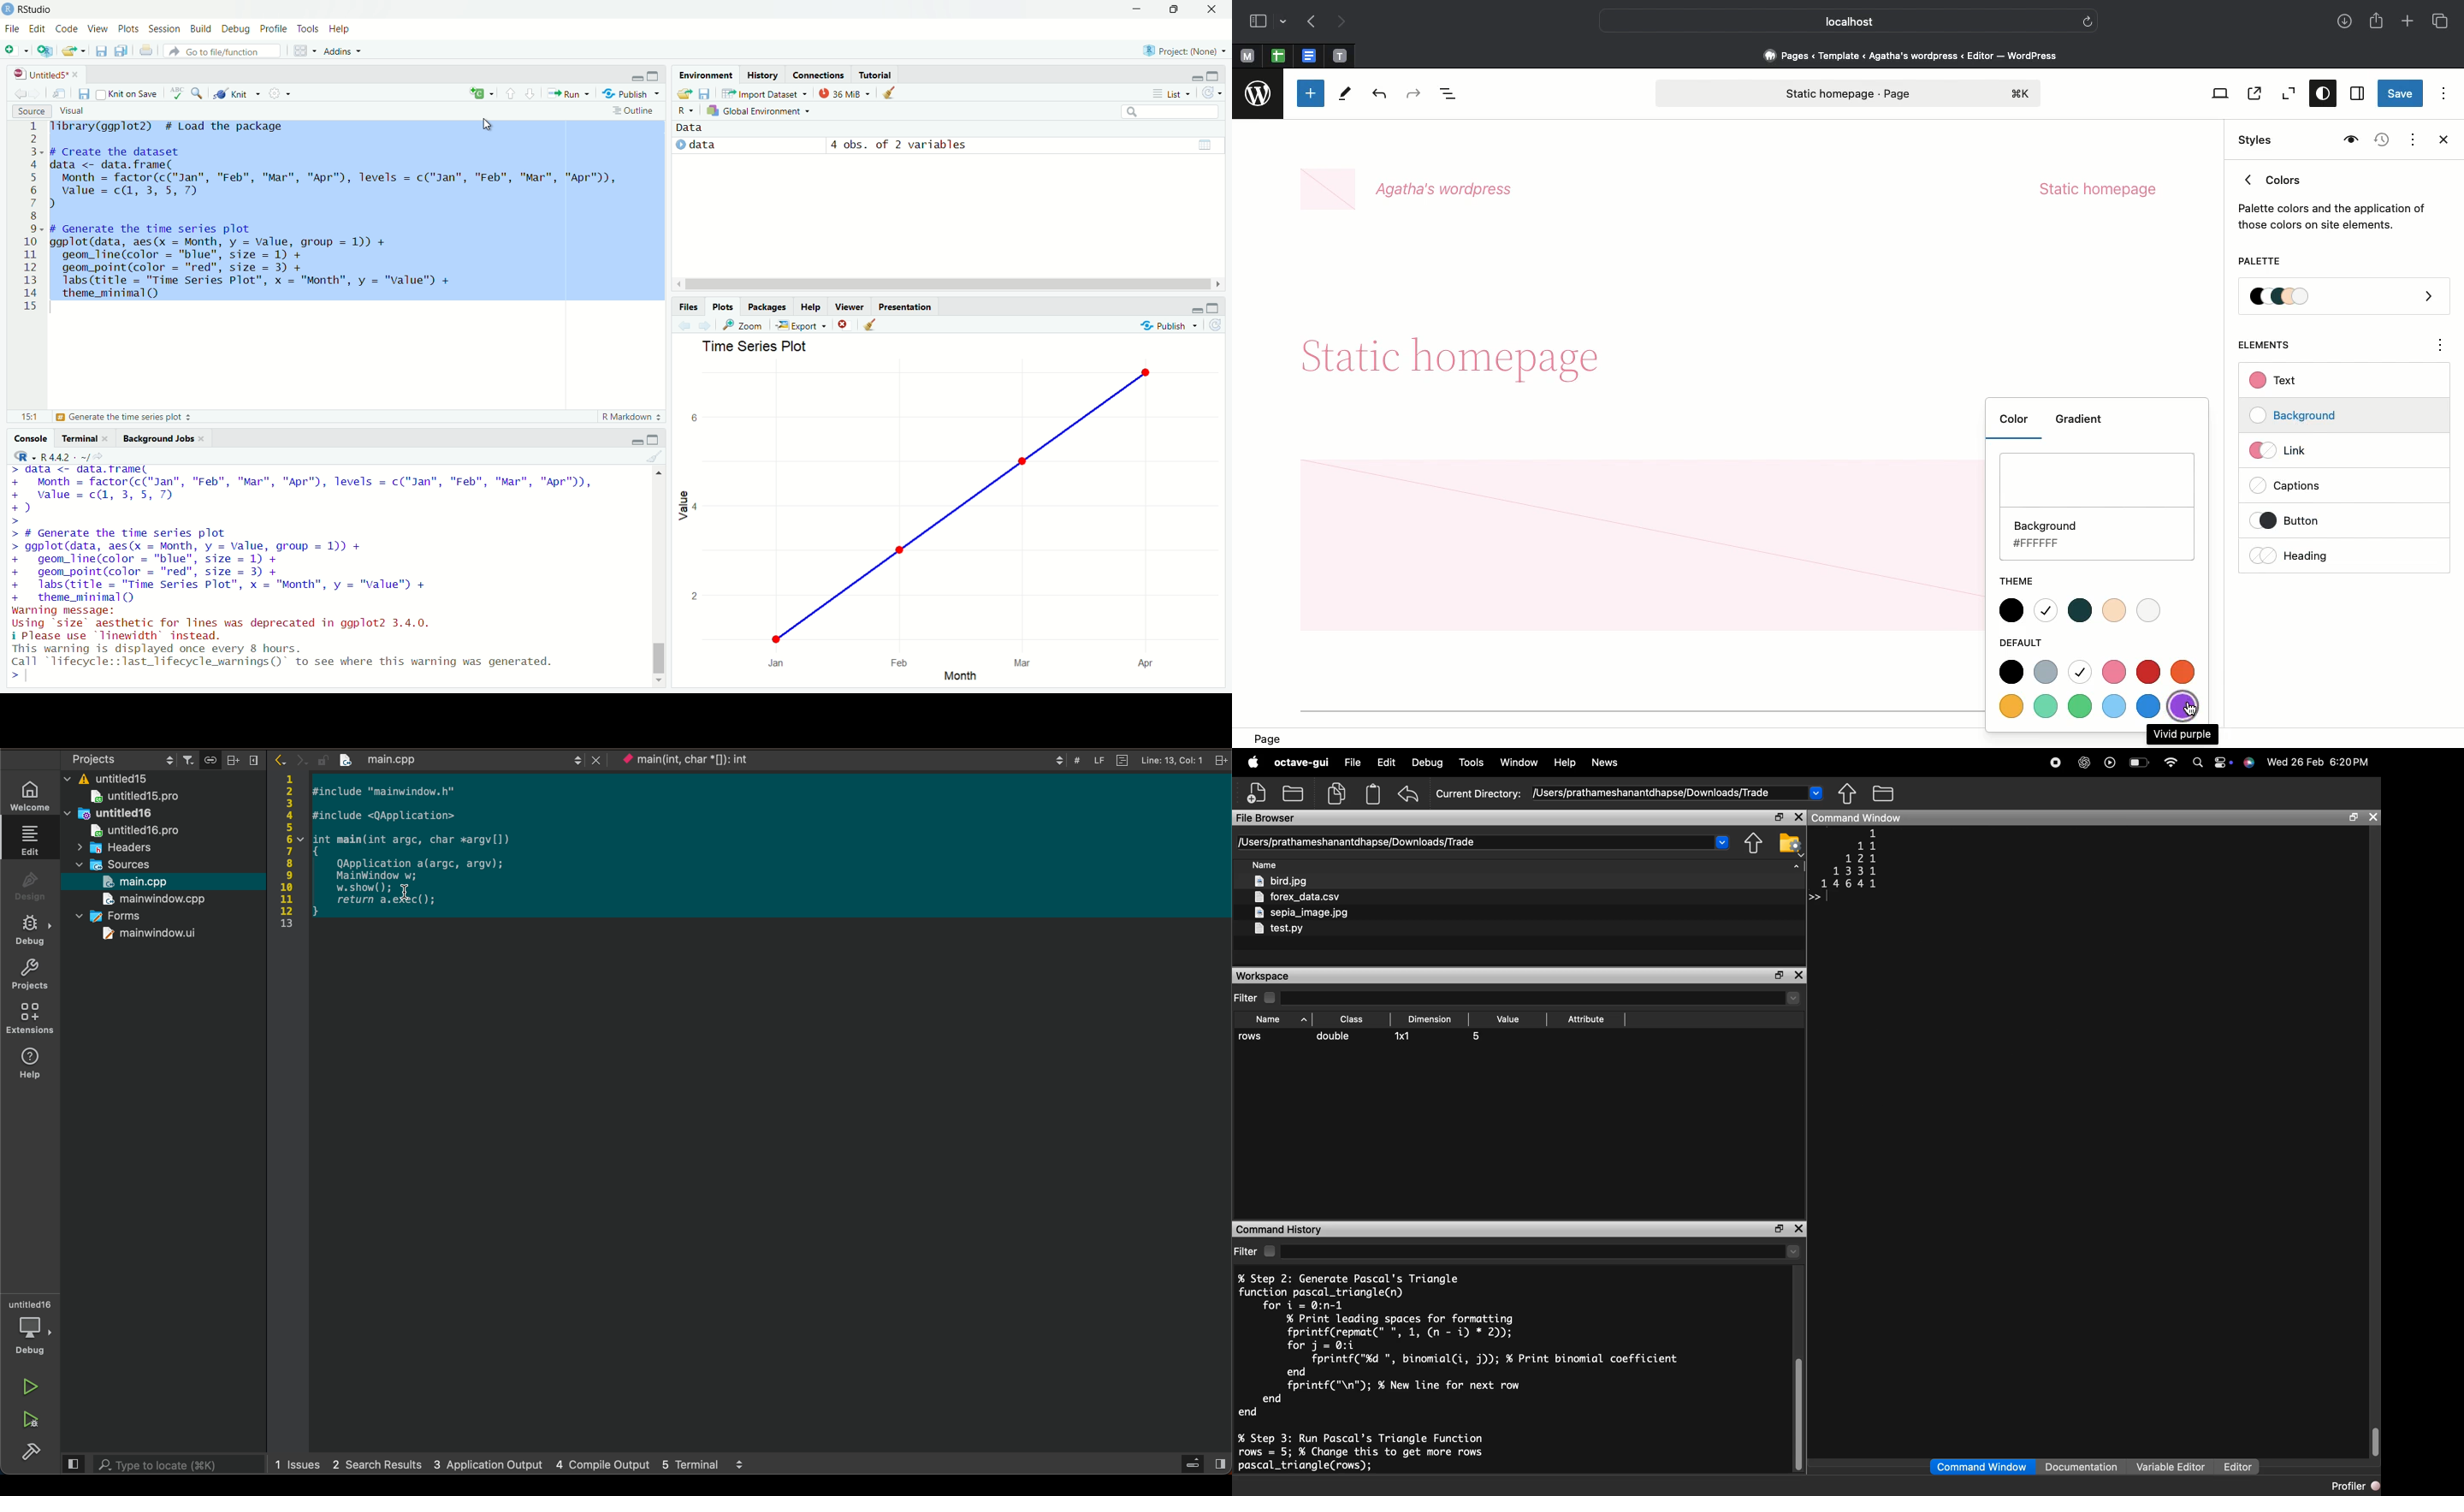 The image size is (2464, 1512). What do you see at coordinates (1606, 762) in the screenshot?
I see `News` at bounding box center [1606, 762].